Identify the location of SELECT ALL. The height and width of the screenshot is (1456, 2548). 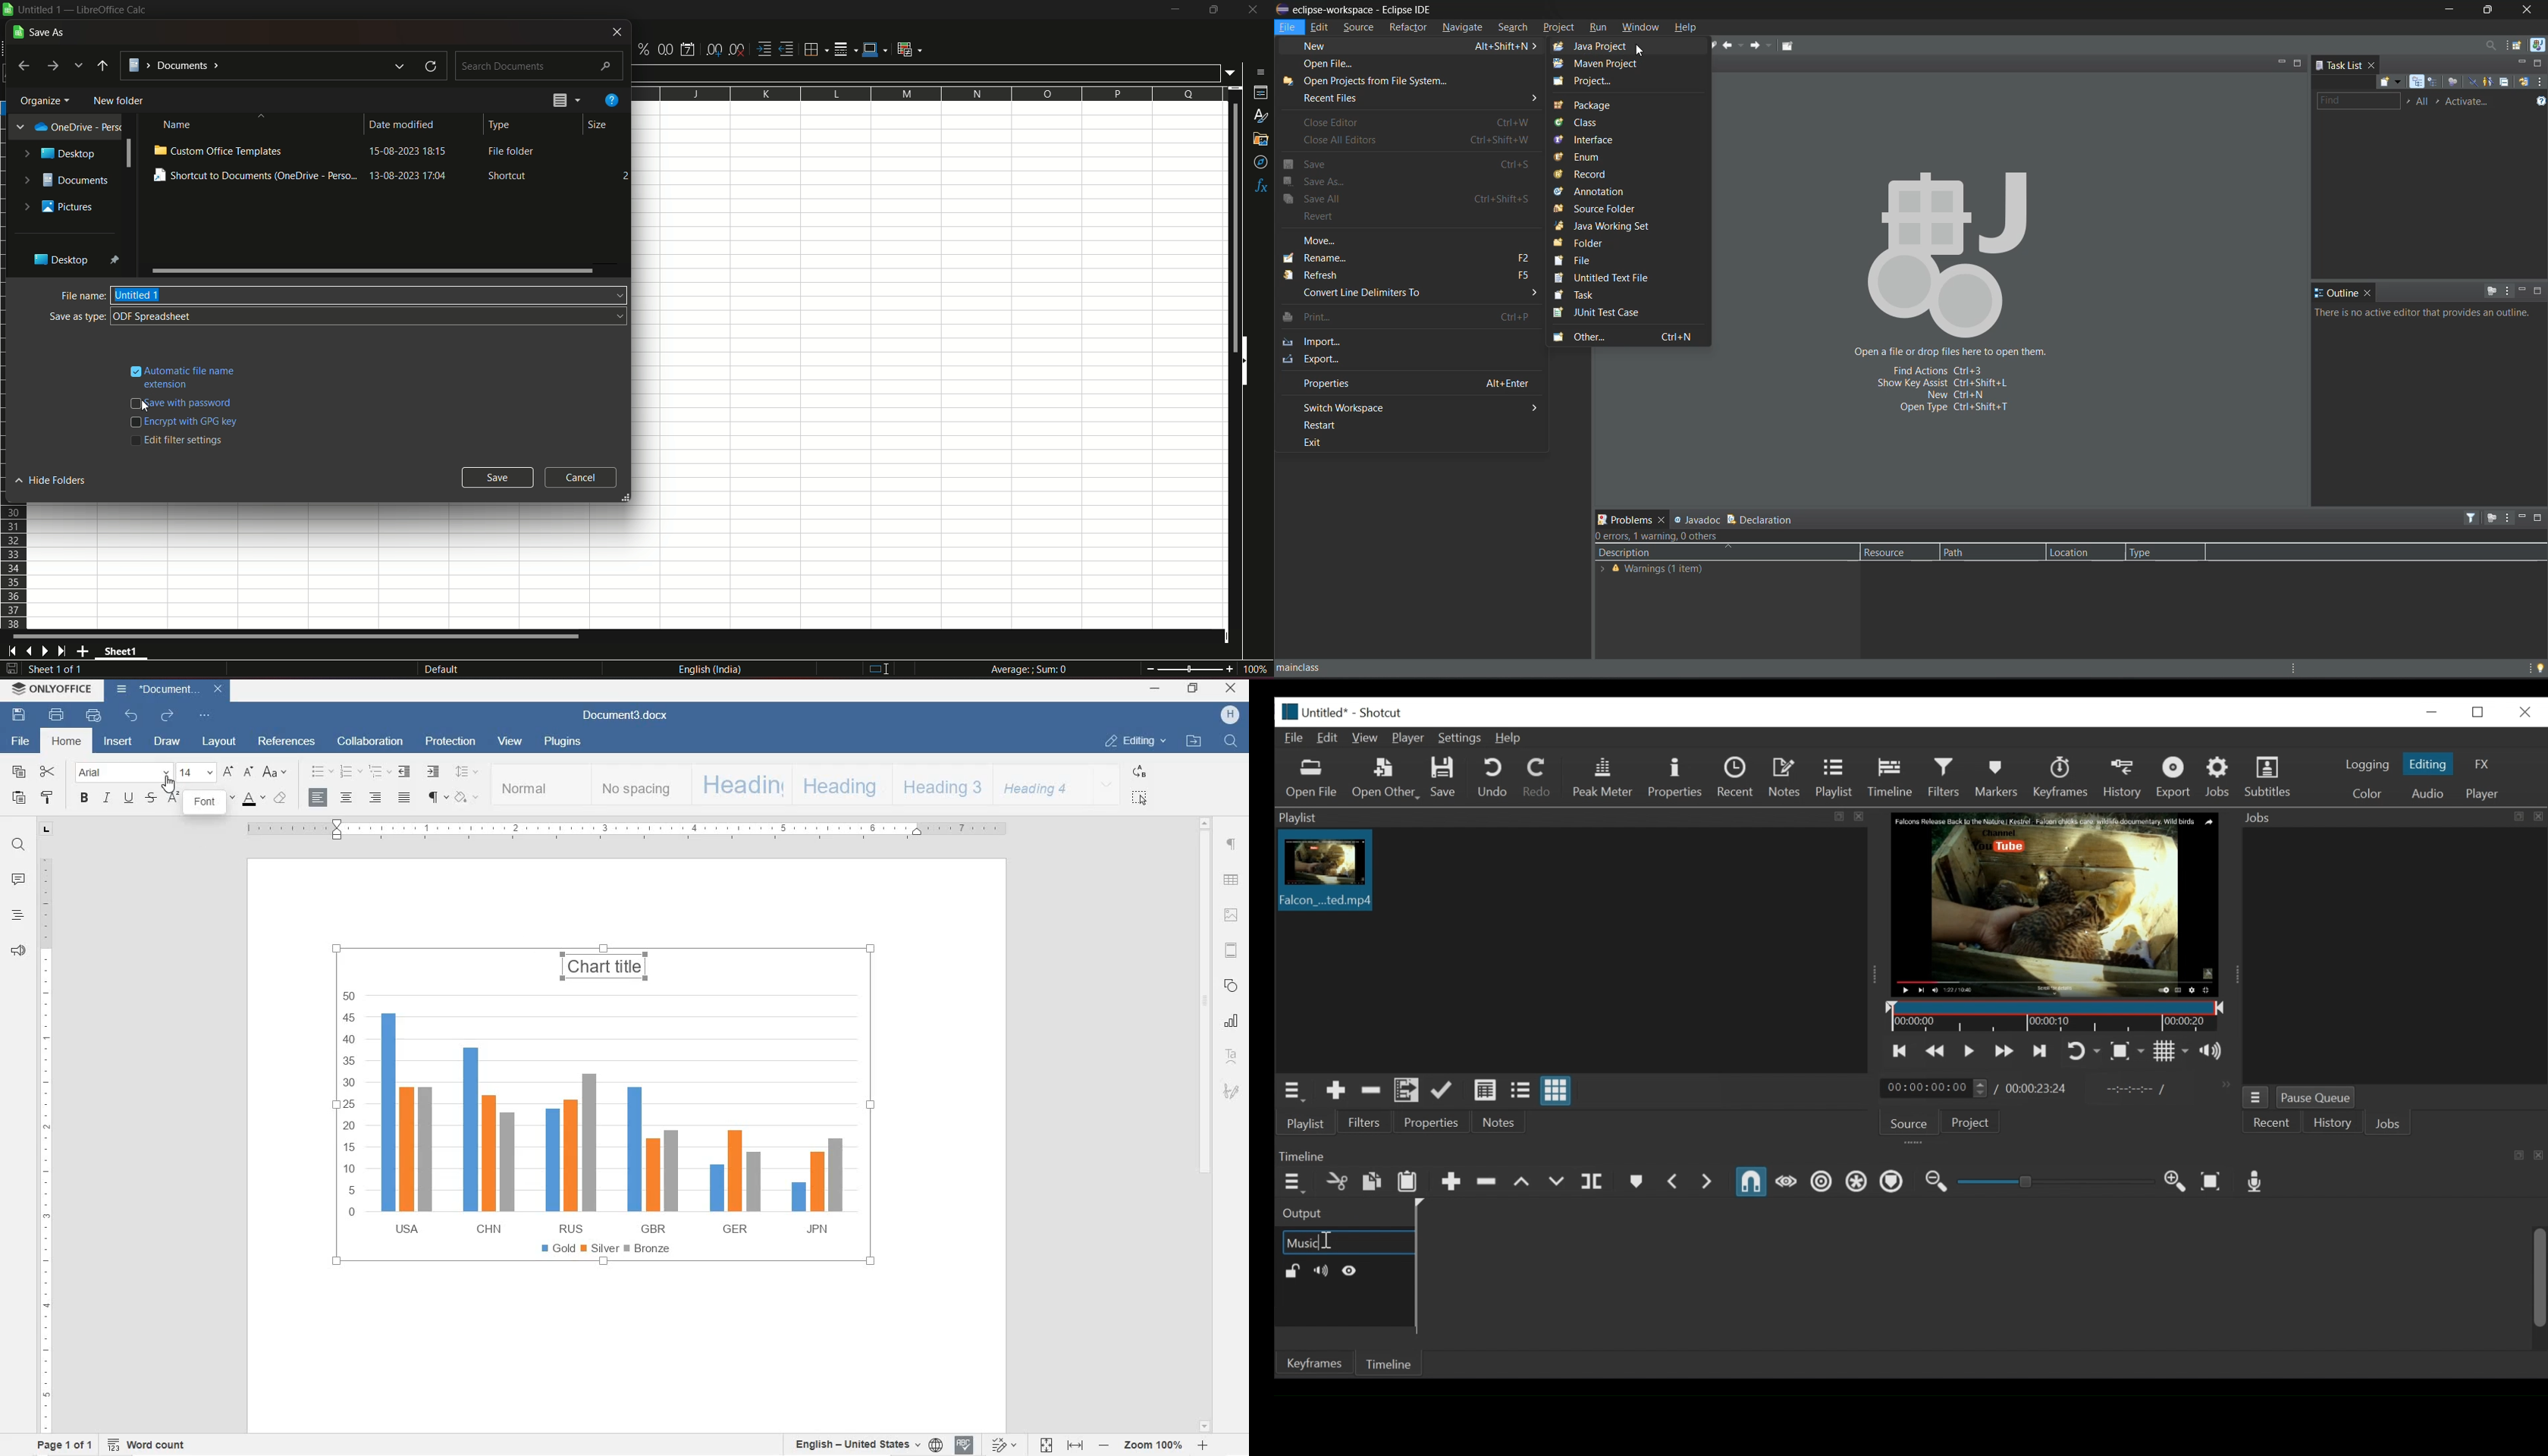
(1140, 798).